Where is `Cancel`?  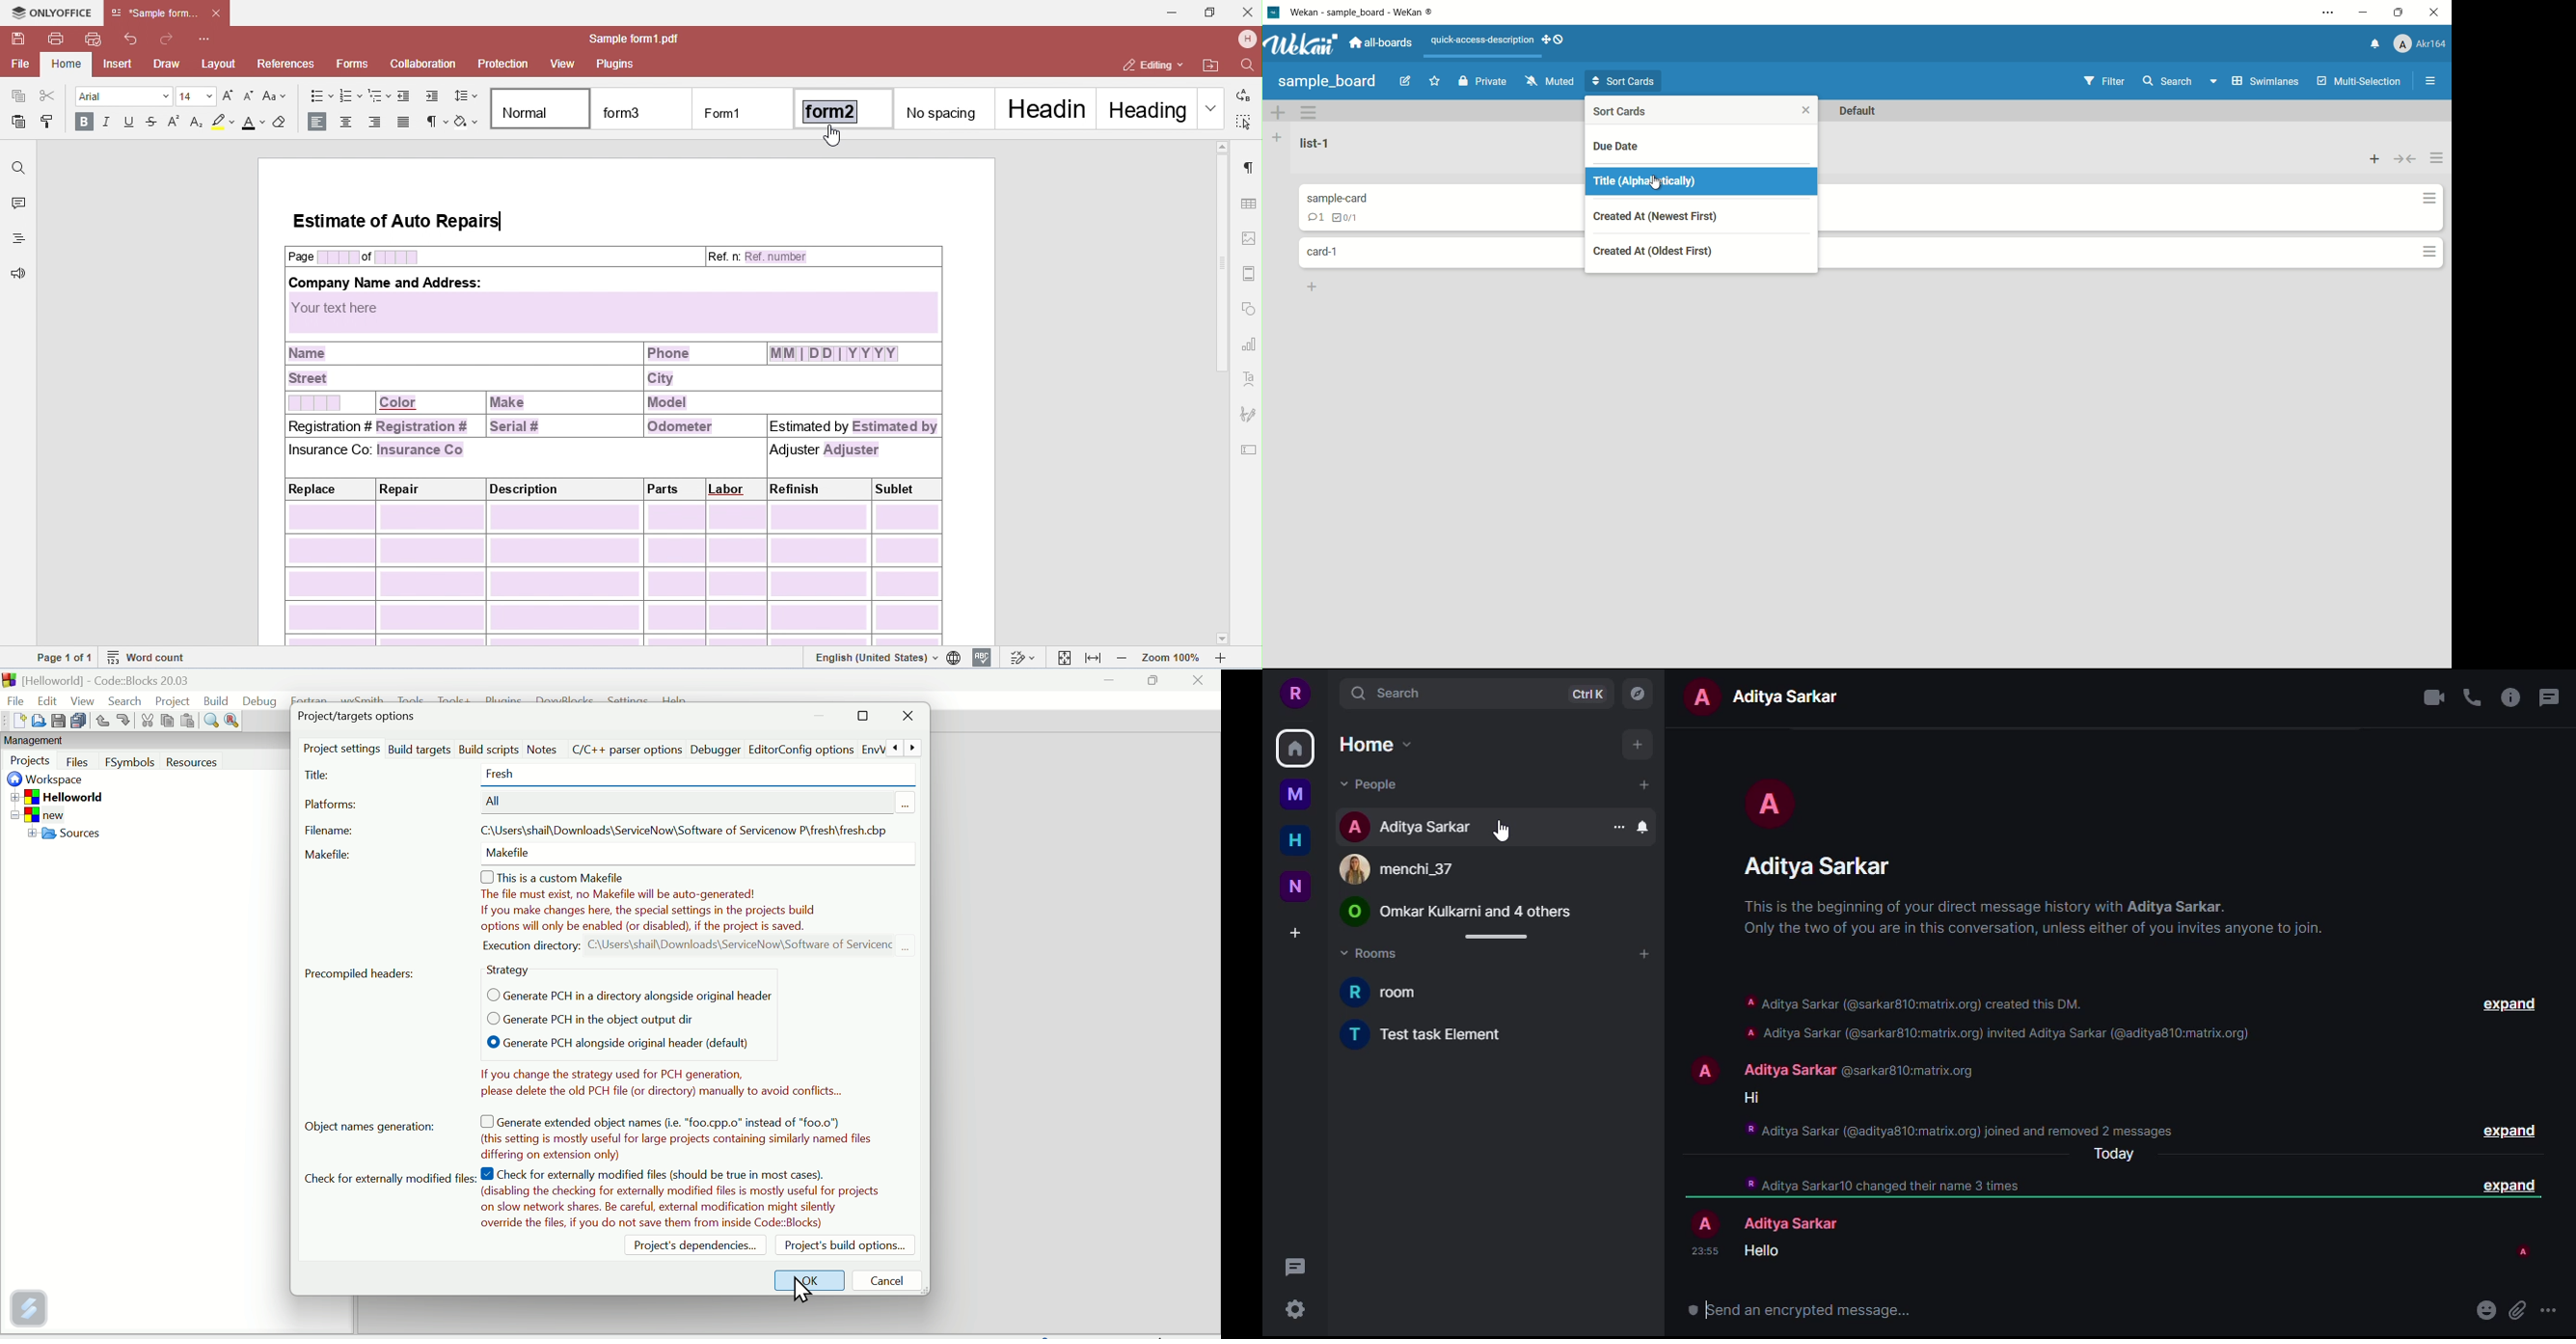
Cancel is located at coordinates (889, 1279).